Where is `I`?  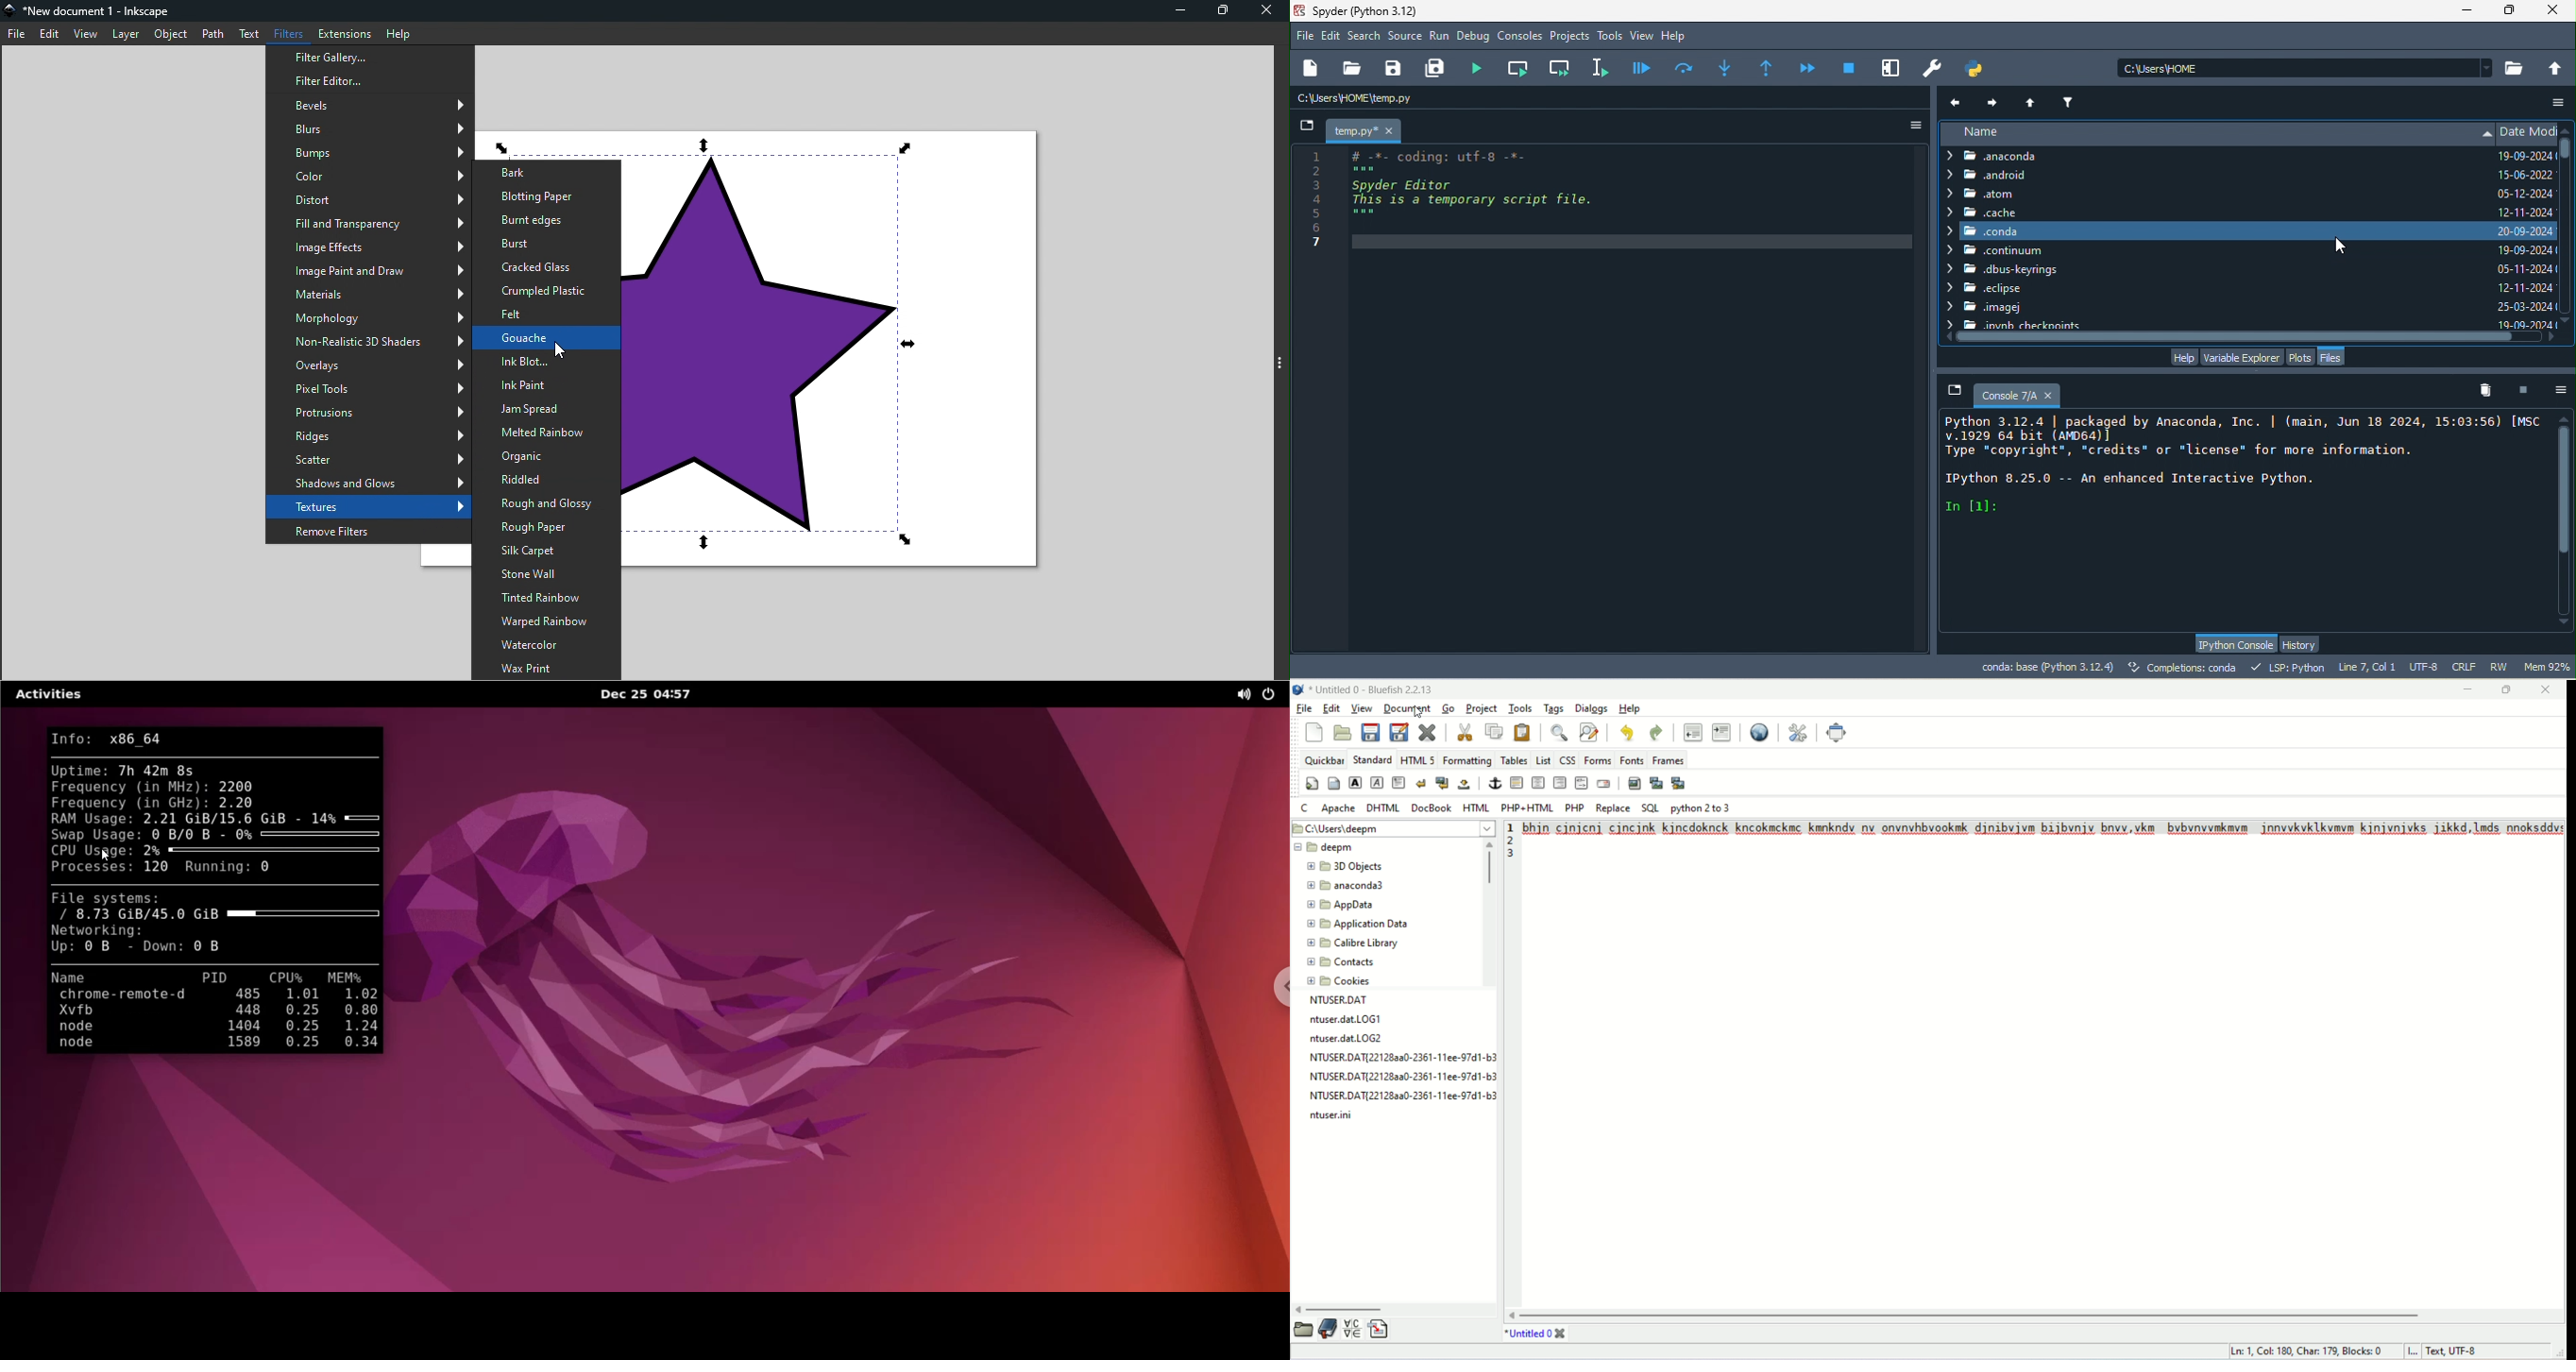 I is located at coordinates (2416, 1351).